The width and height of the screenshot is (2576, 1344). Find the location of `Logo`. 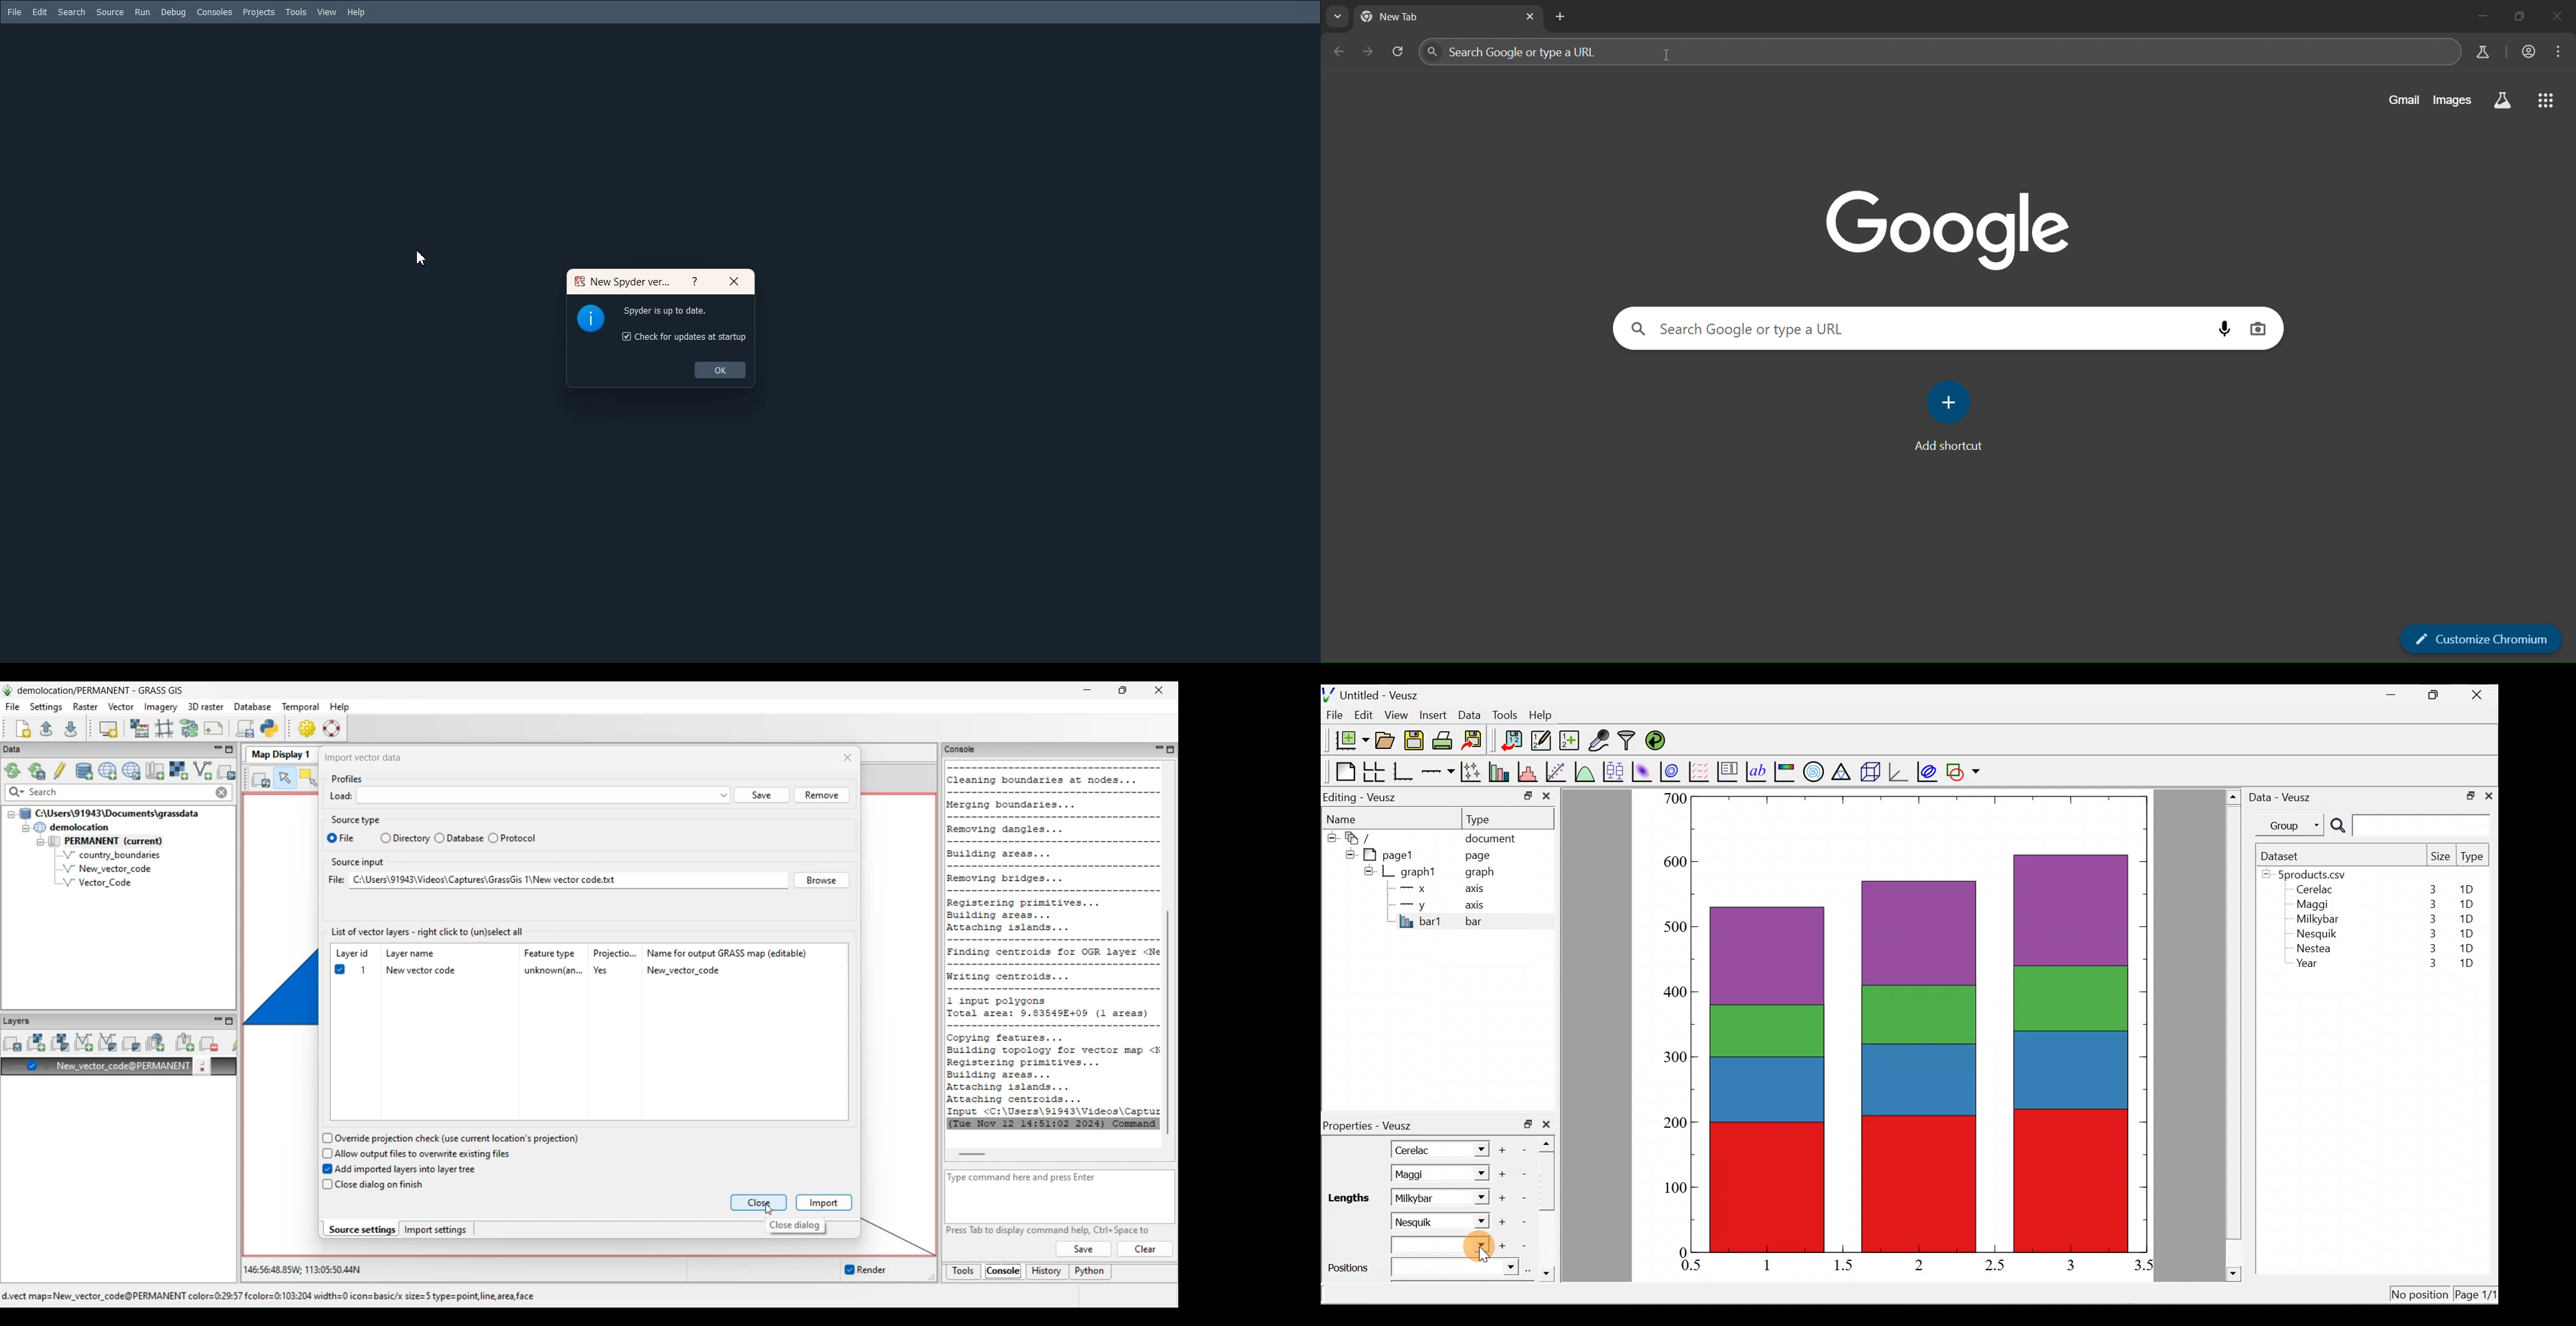

Logo is located at coordinates (591, 317).